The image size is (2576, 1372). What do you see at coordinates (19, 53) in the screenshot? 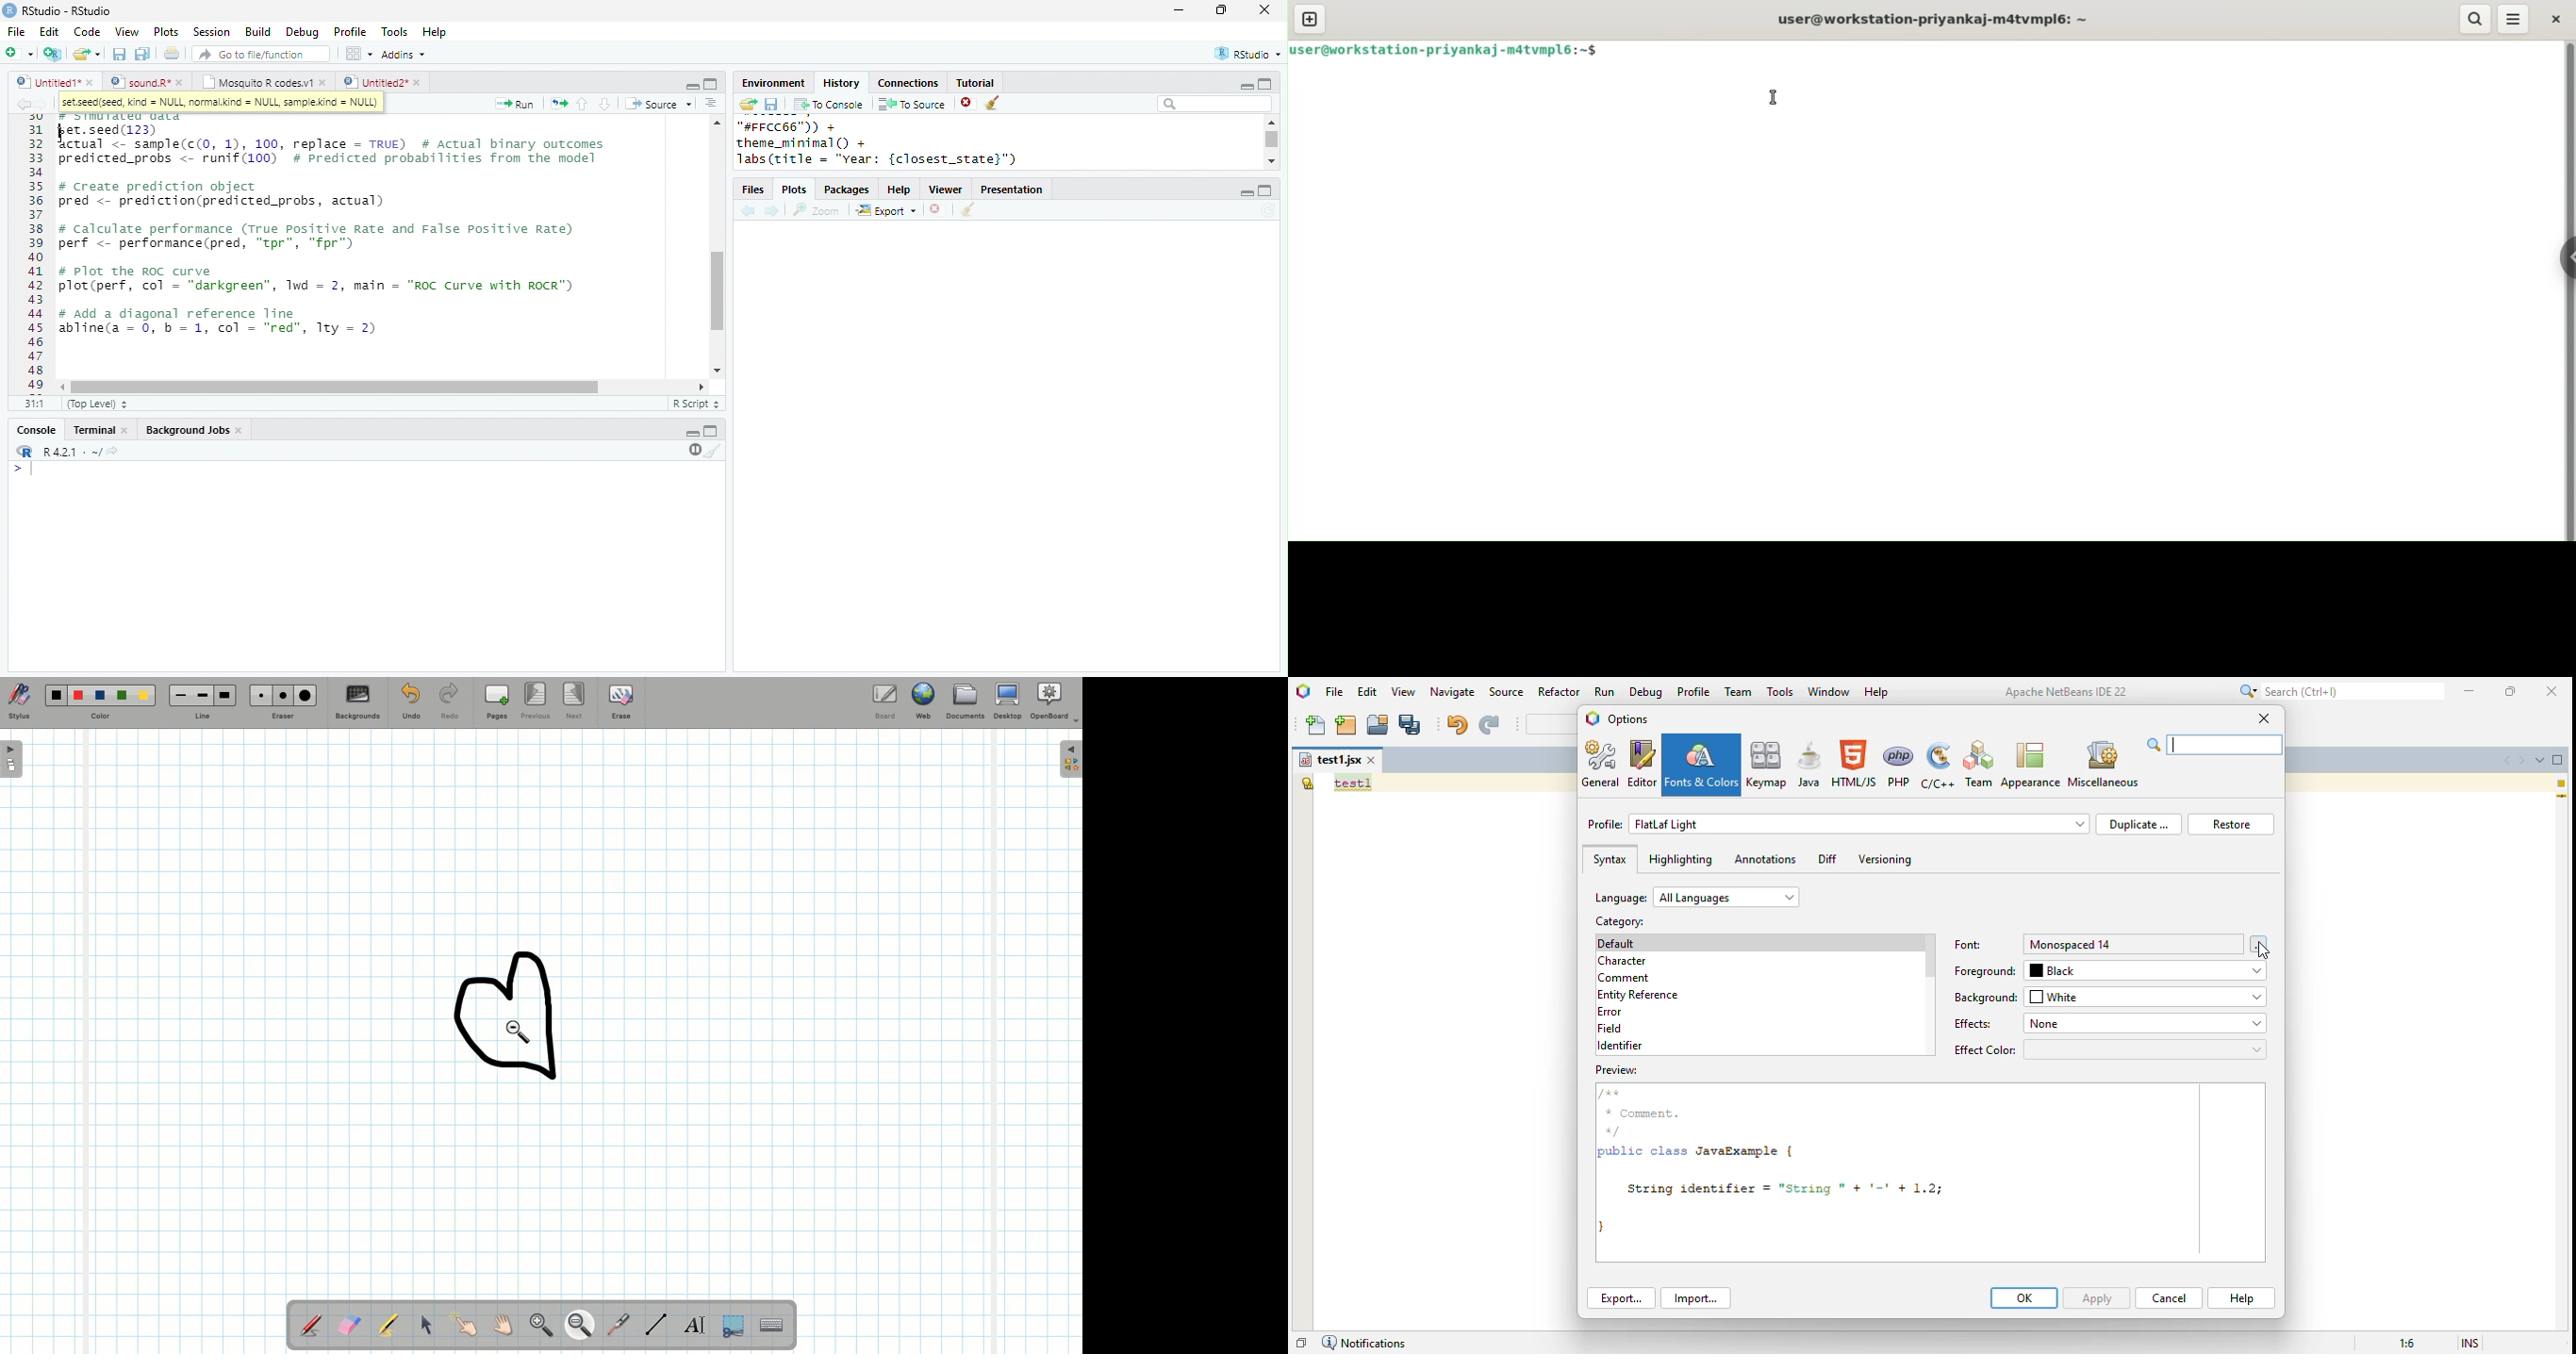
I see `new file` at bounding box center [19, 53].